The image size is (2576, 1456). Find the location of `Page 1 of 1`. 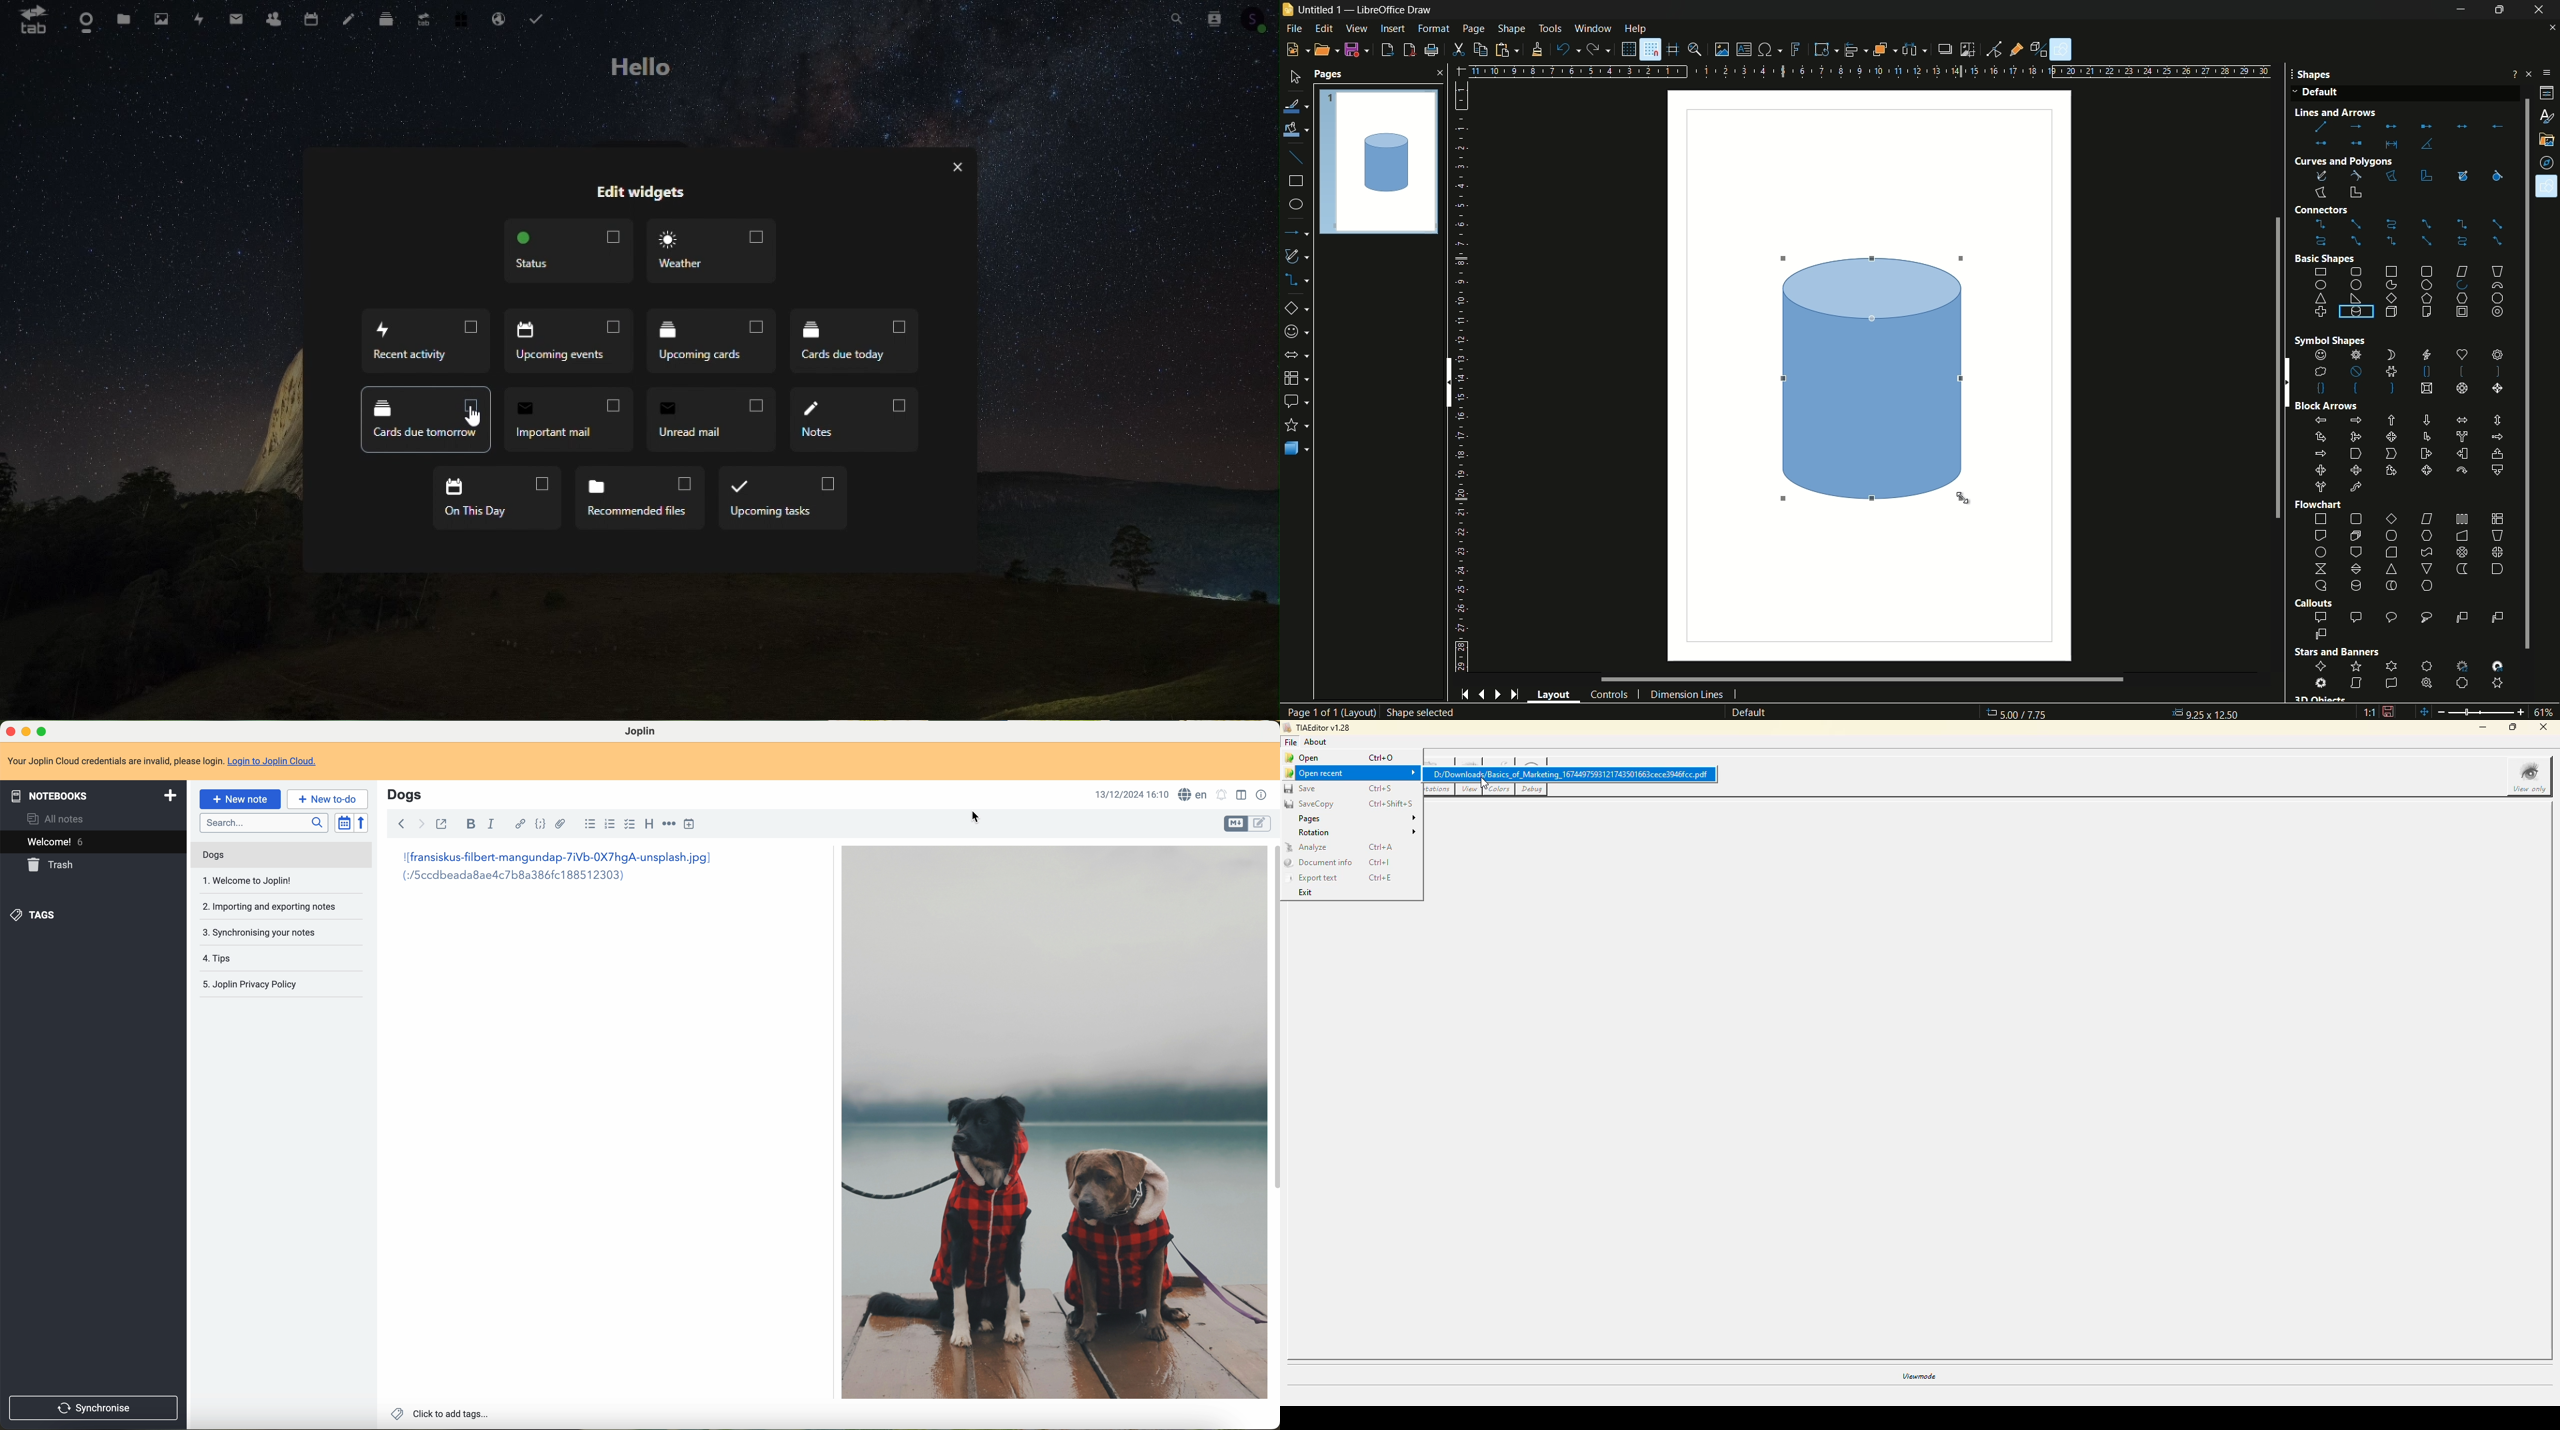

Page 1 of 1 is located at coordinates (1319, 712).